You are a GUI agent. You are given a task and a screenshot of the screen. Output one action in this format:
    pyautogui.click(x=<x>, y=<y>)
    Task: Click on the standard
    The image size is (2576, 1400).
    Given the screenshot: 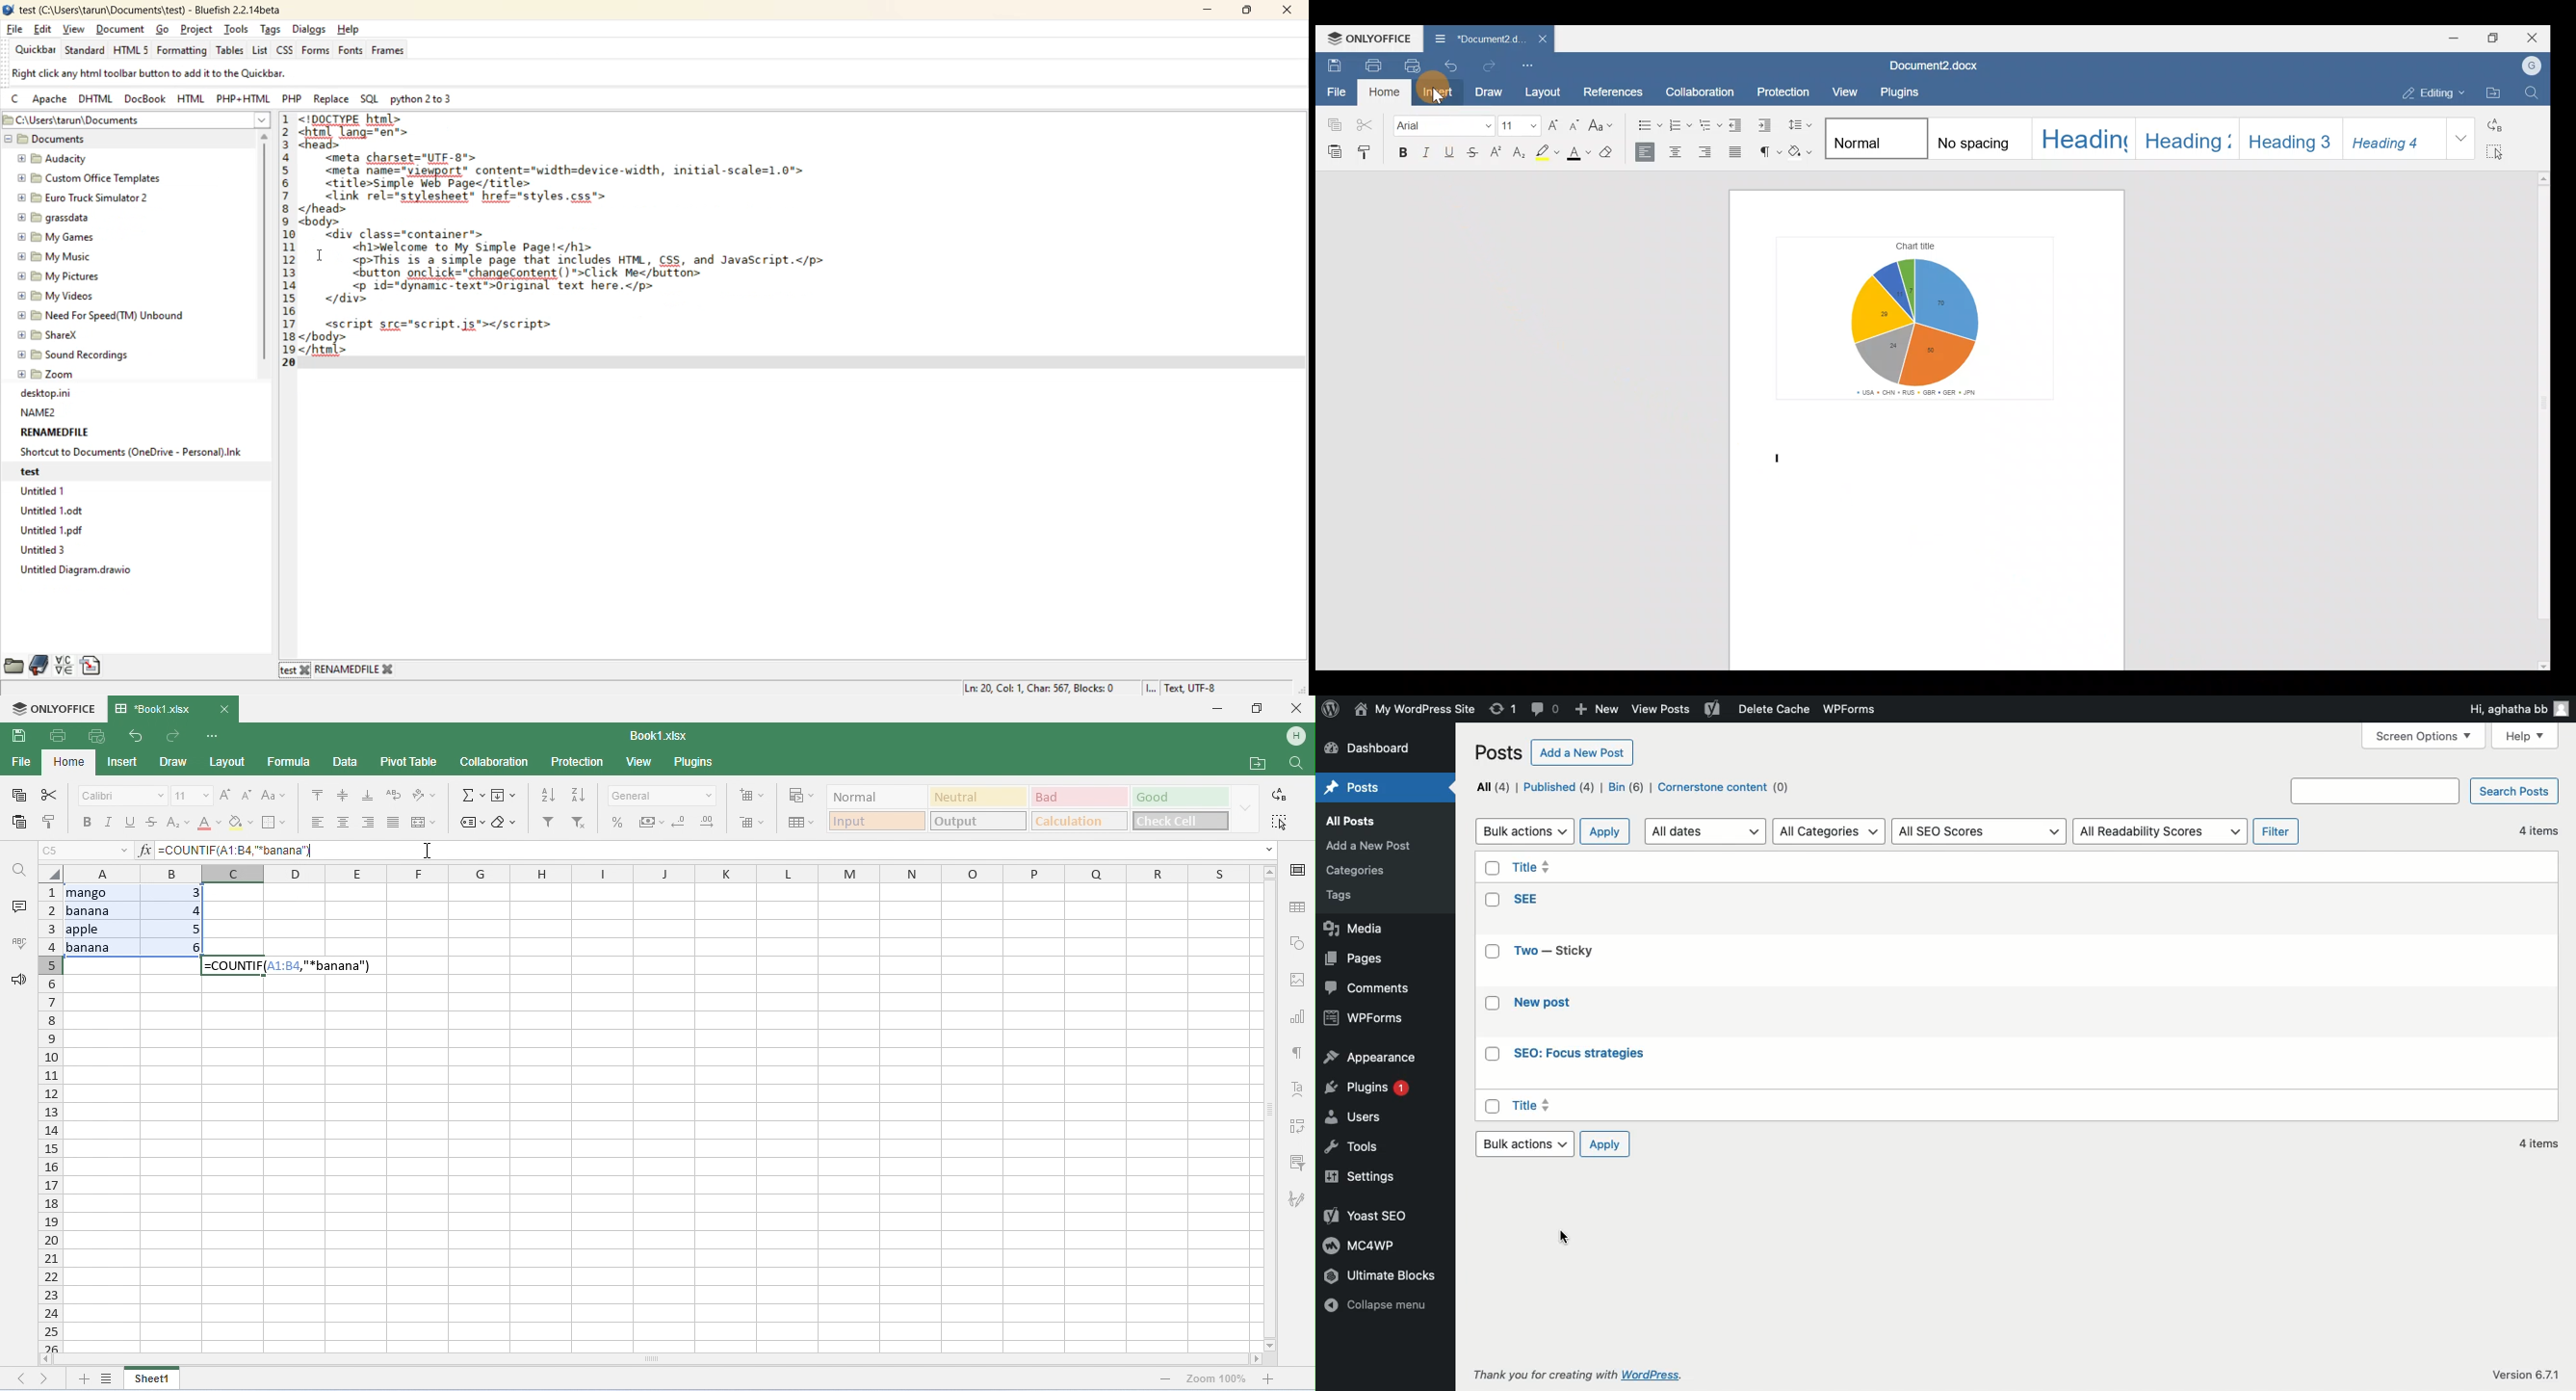 What is the action you would take?
    pyautogui.click(x=87, y=50)
    